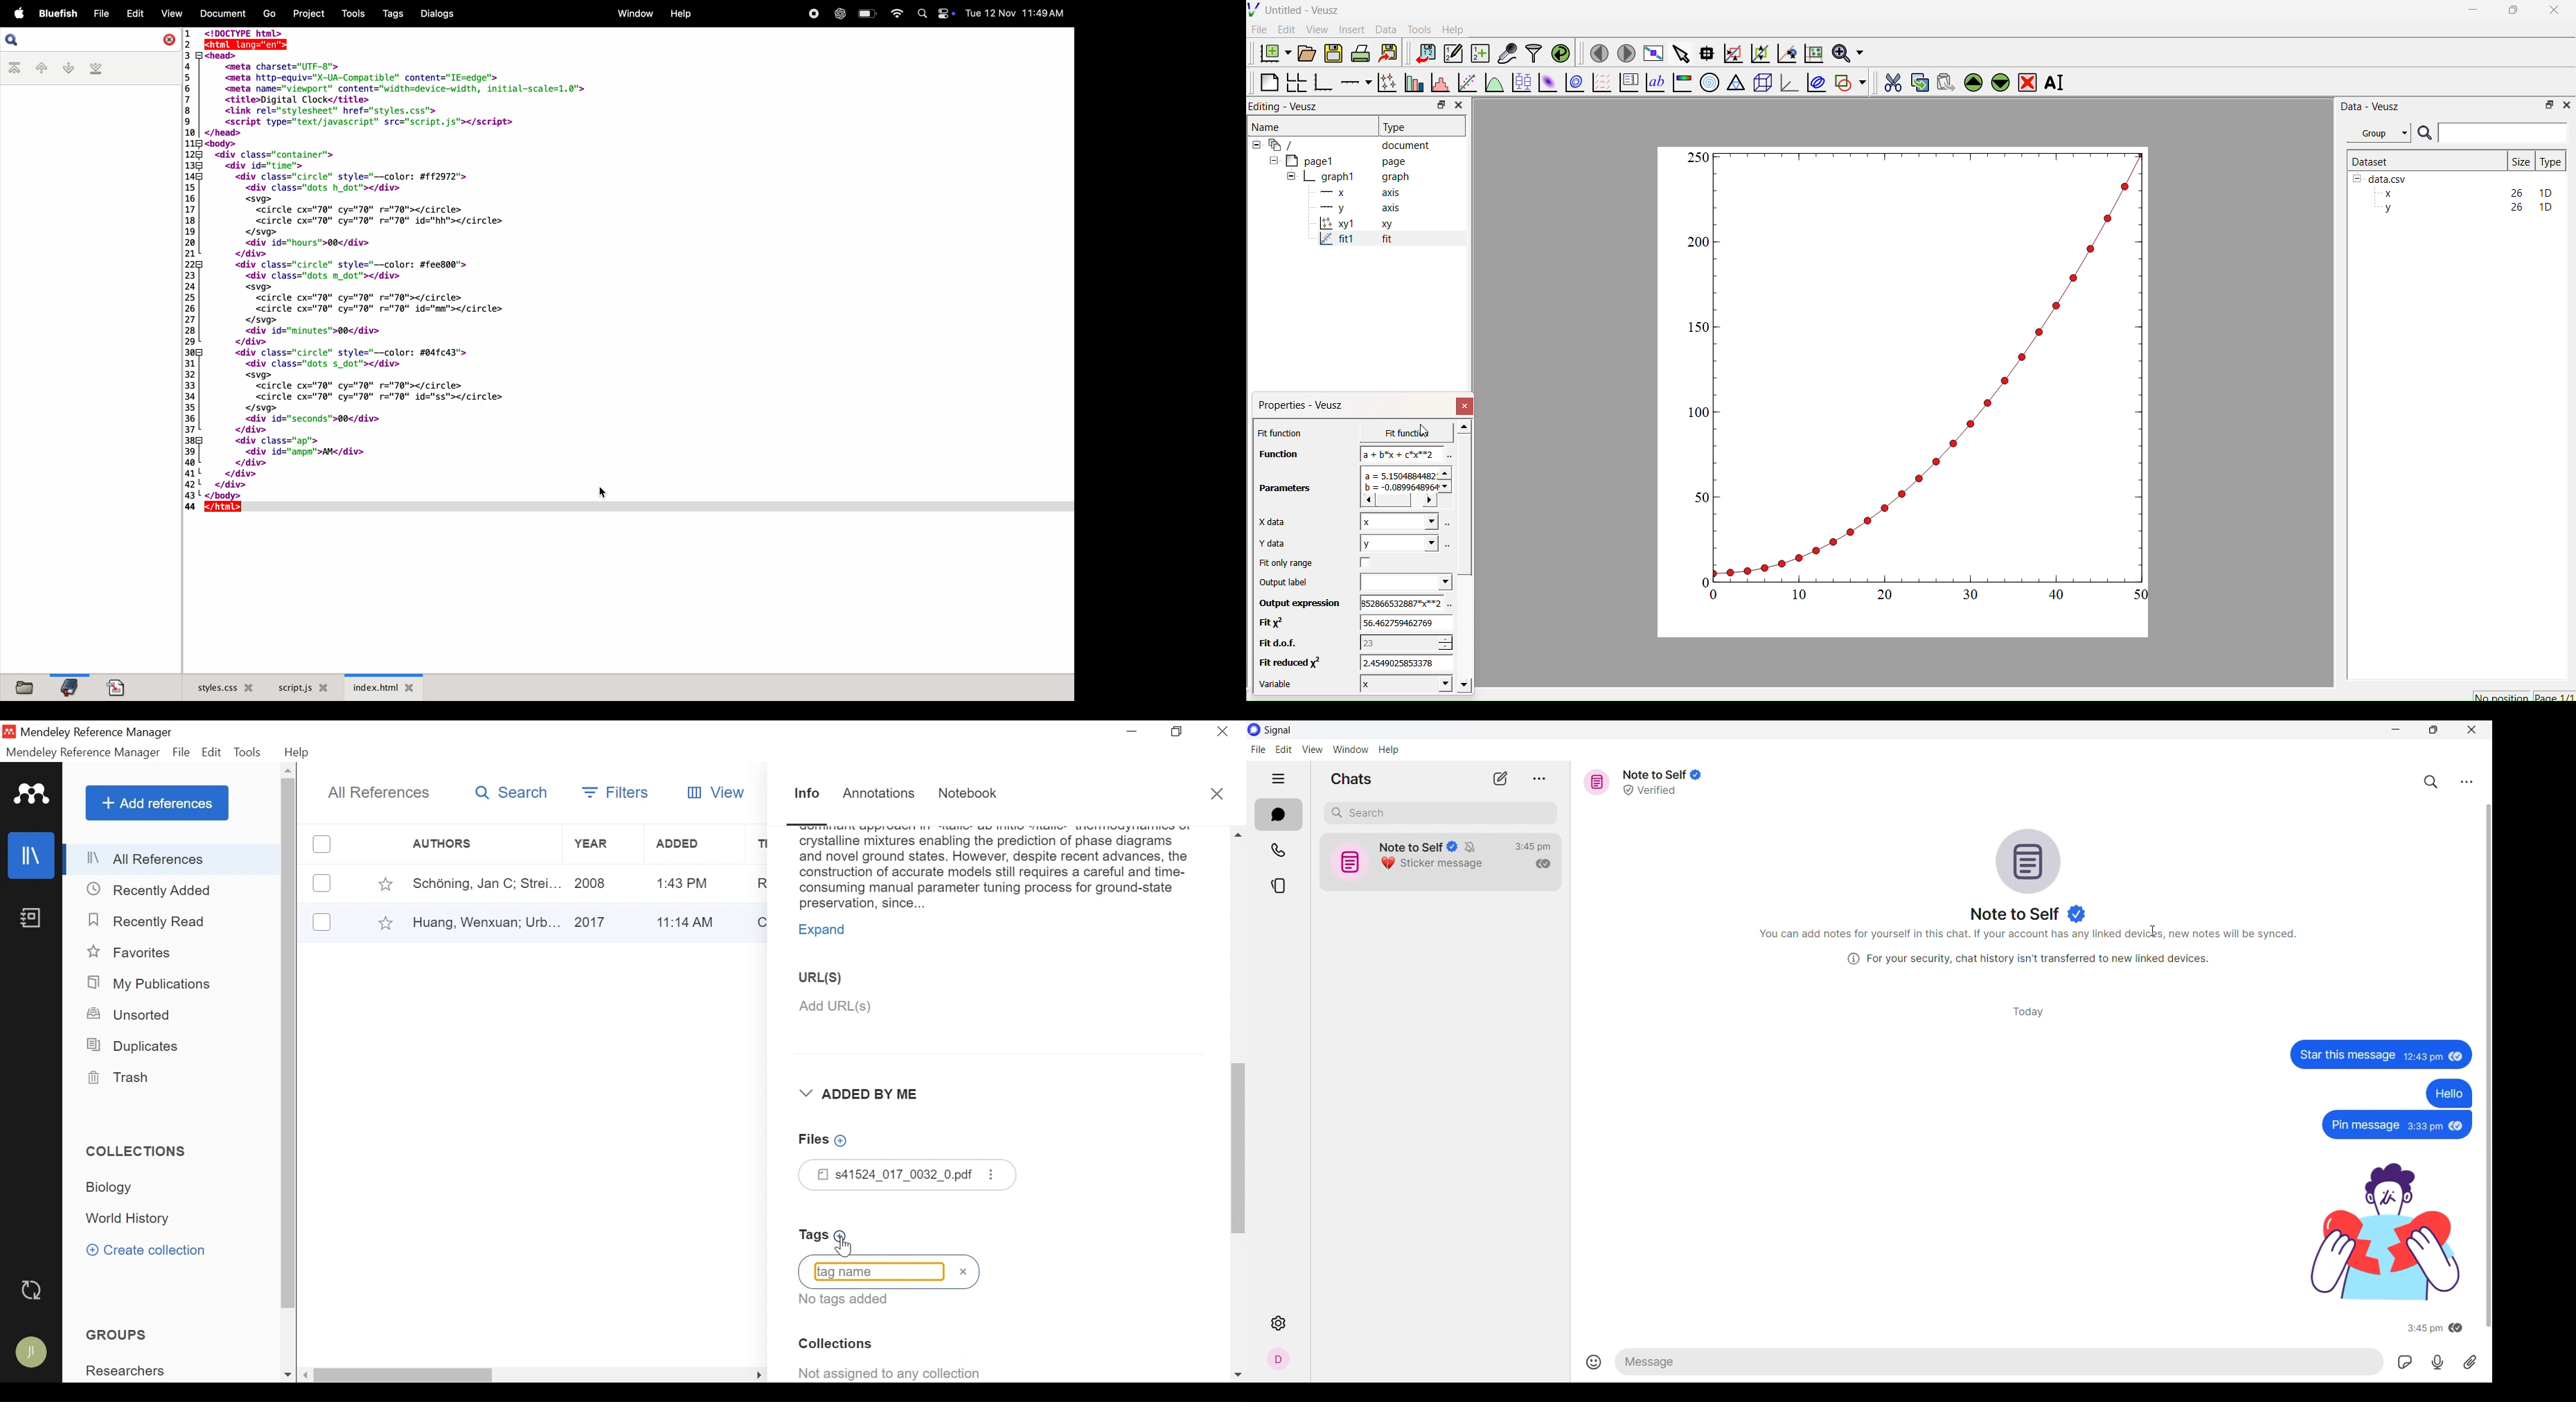 The height and width of the screenshot is (1428, 2576). I want to click on chatgpt, so click(838, 14).